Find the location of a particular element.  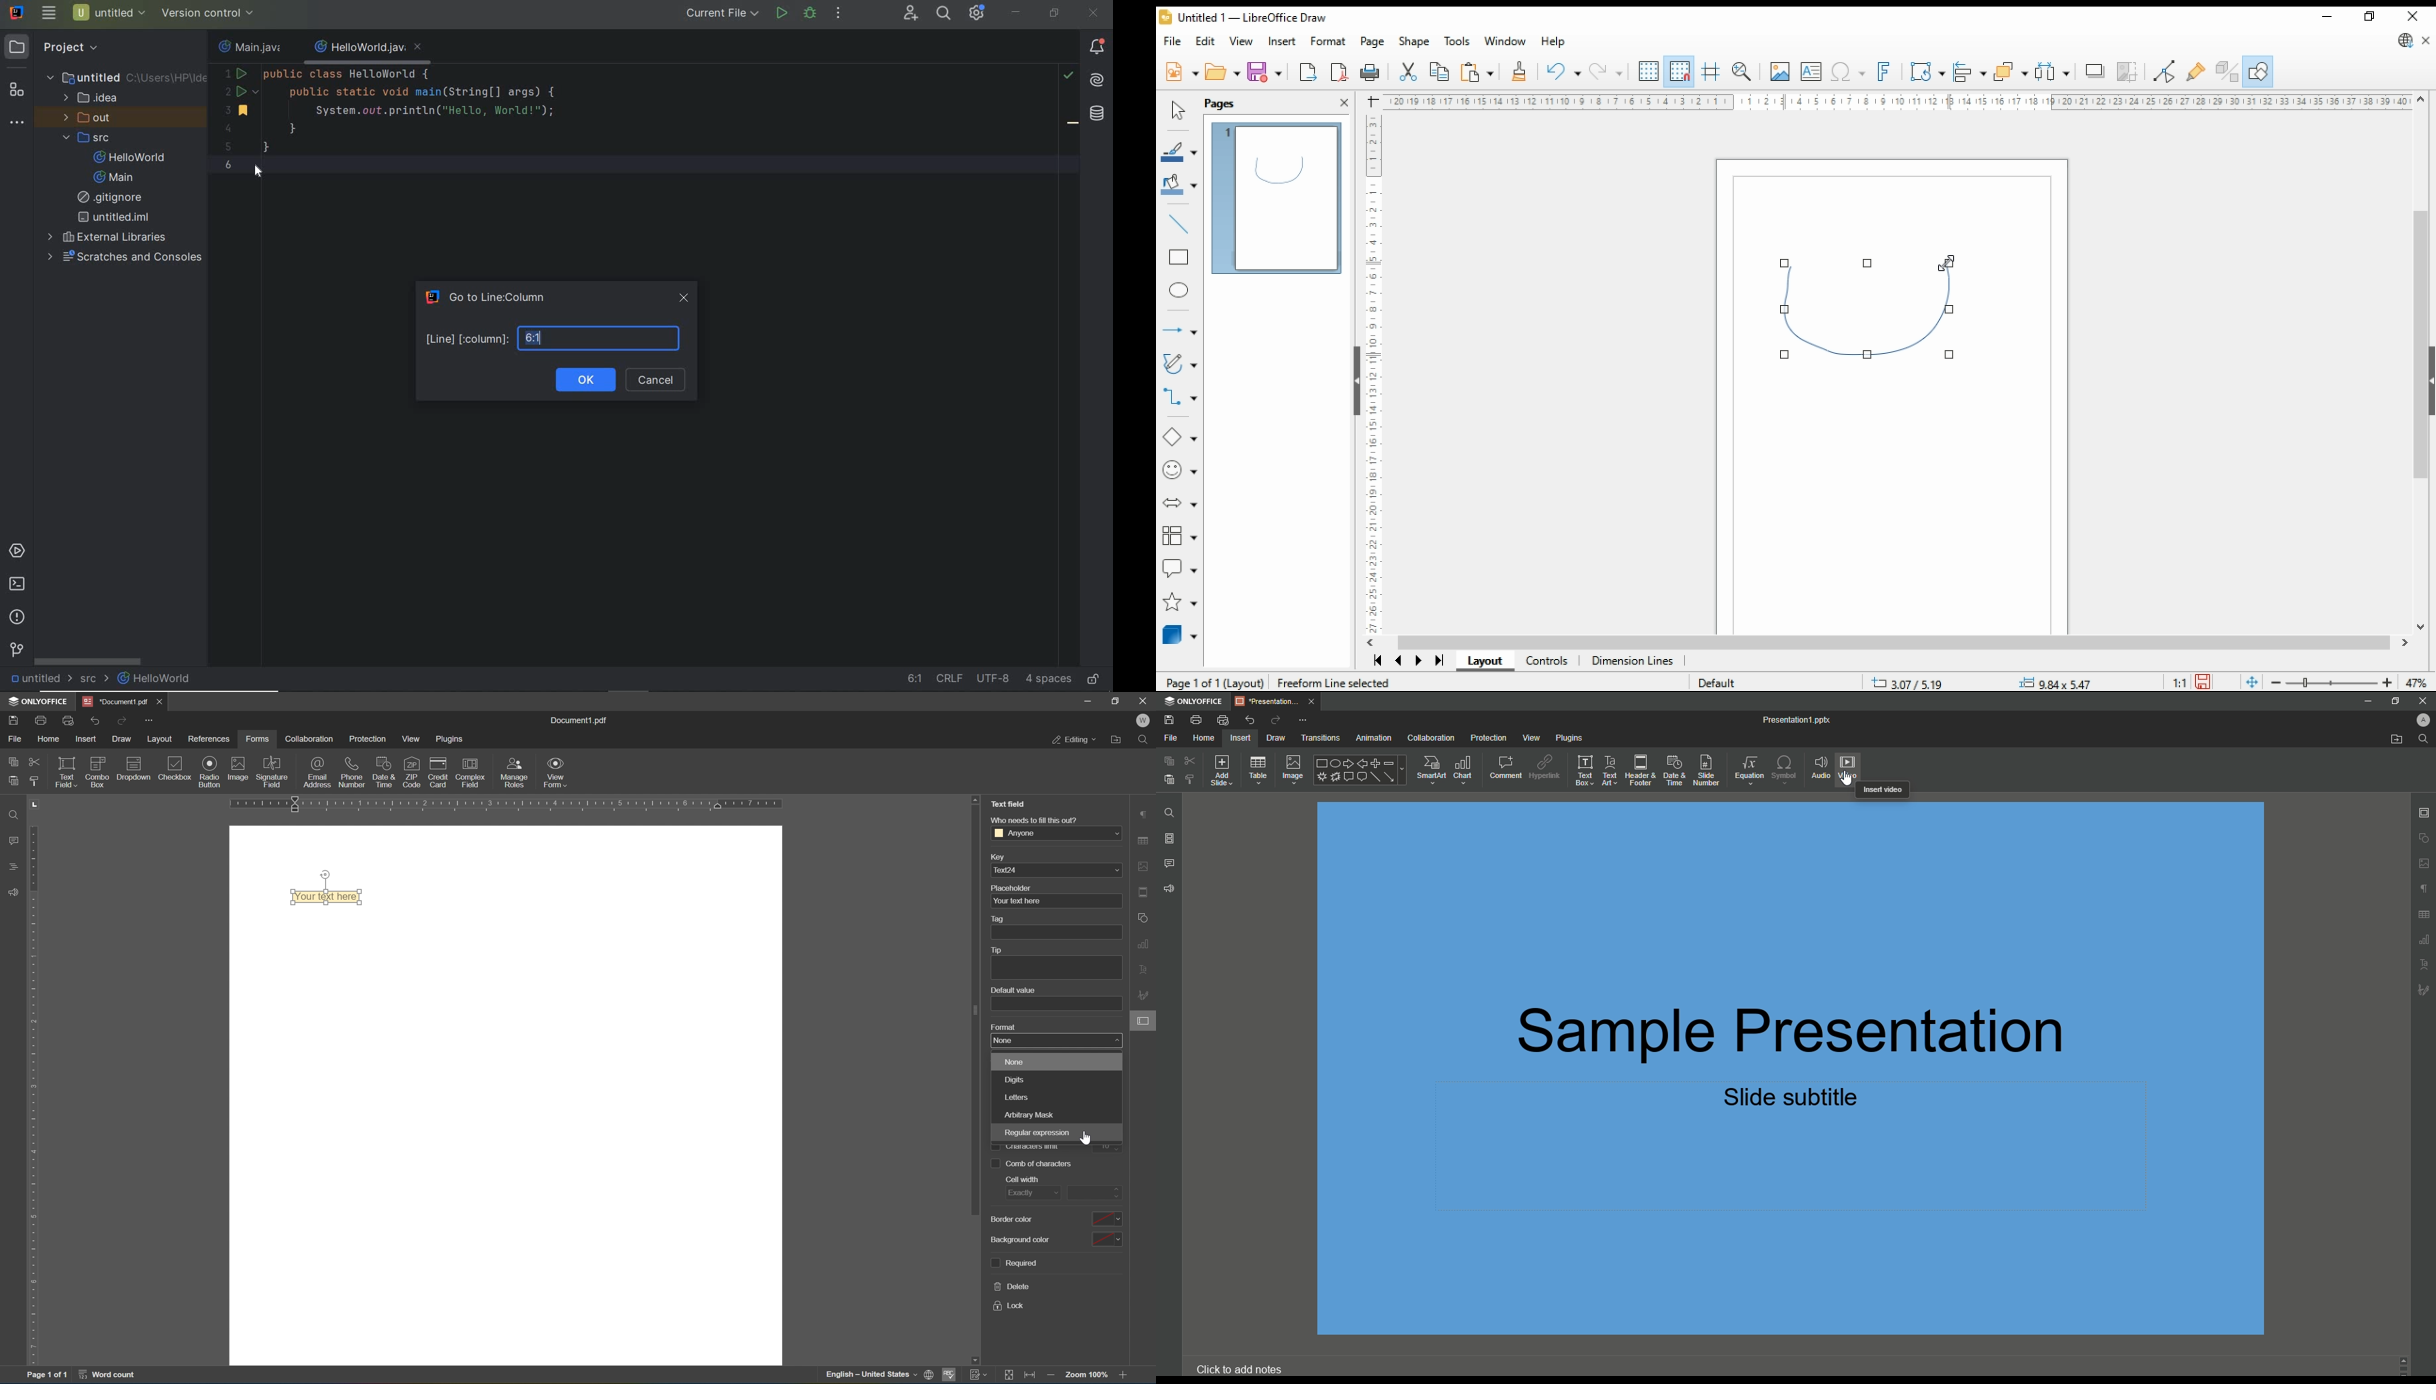

Paste is located at coordinates (1169, 780).